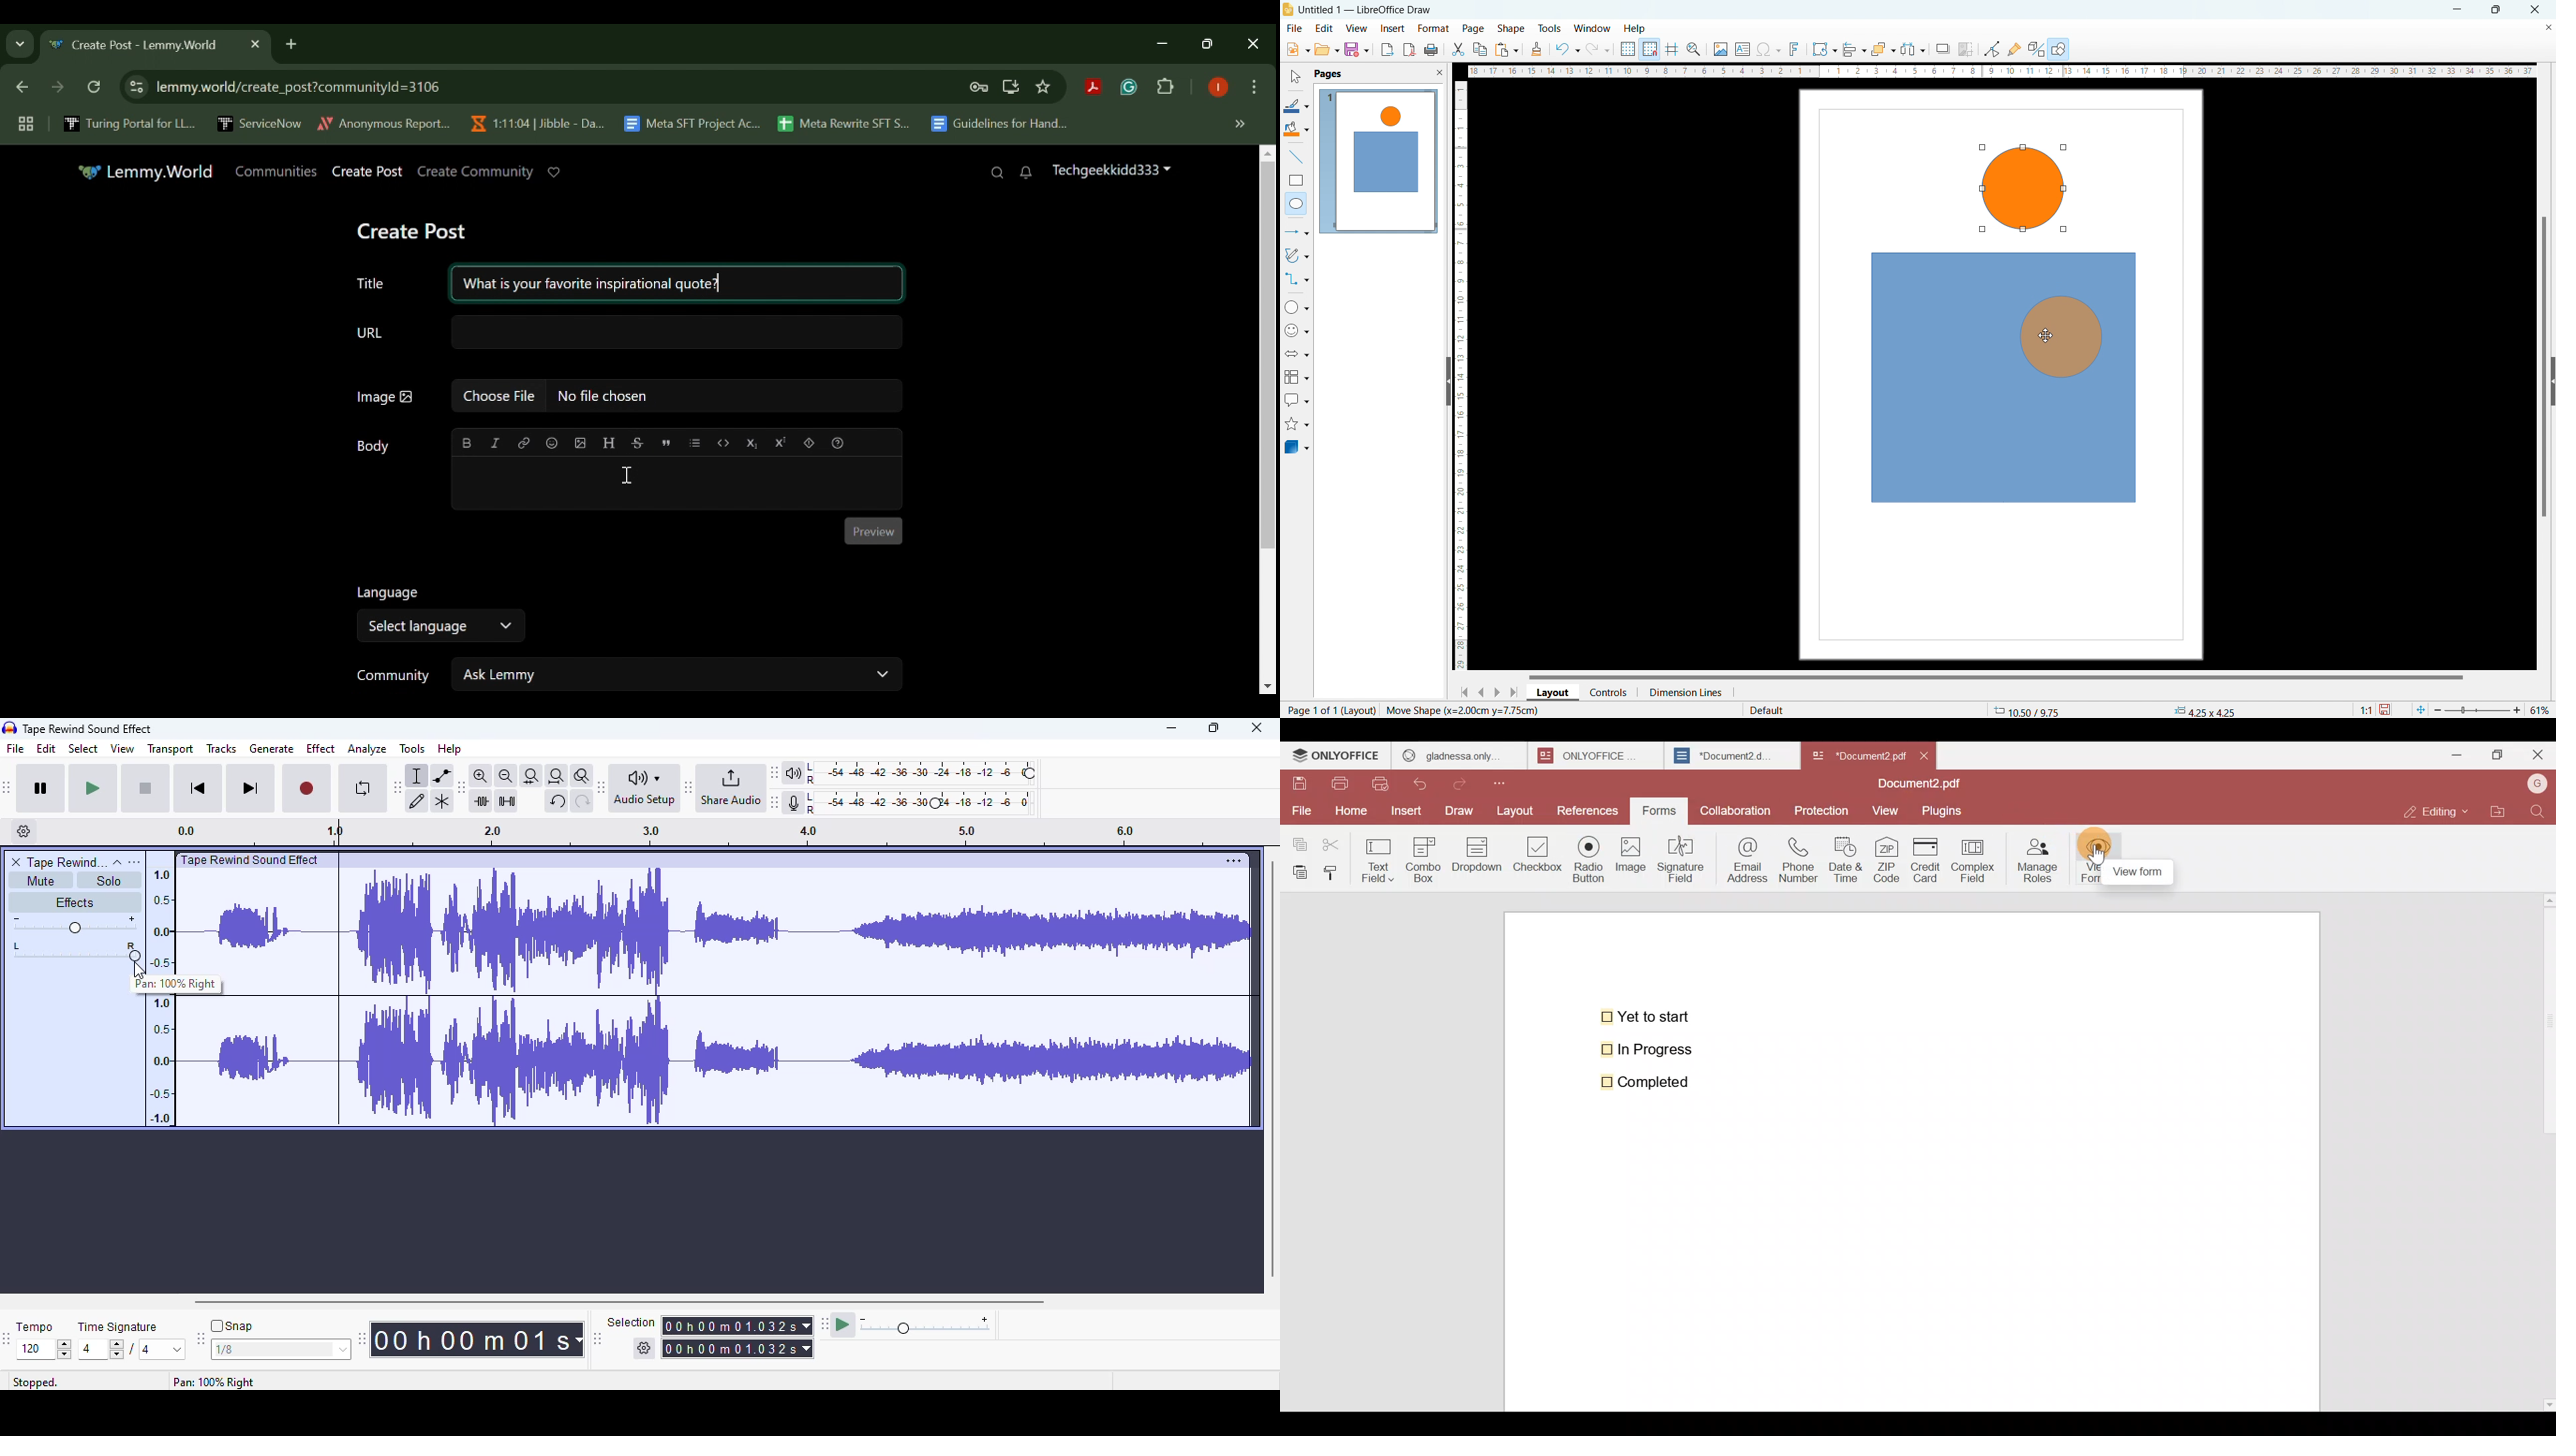  I want to click on Bookmark Site Button, so click(1043, 88).